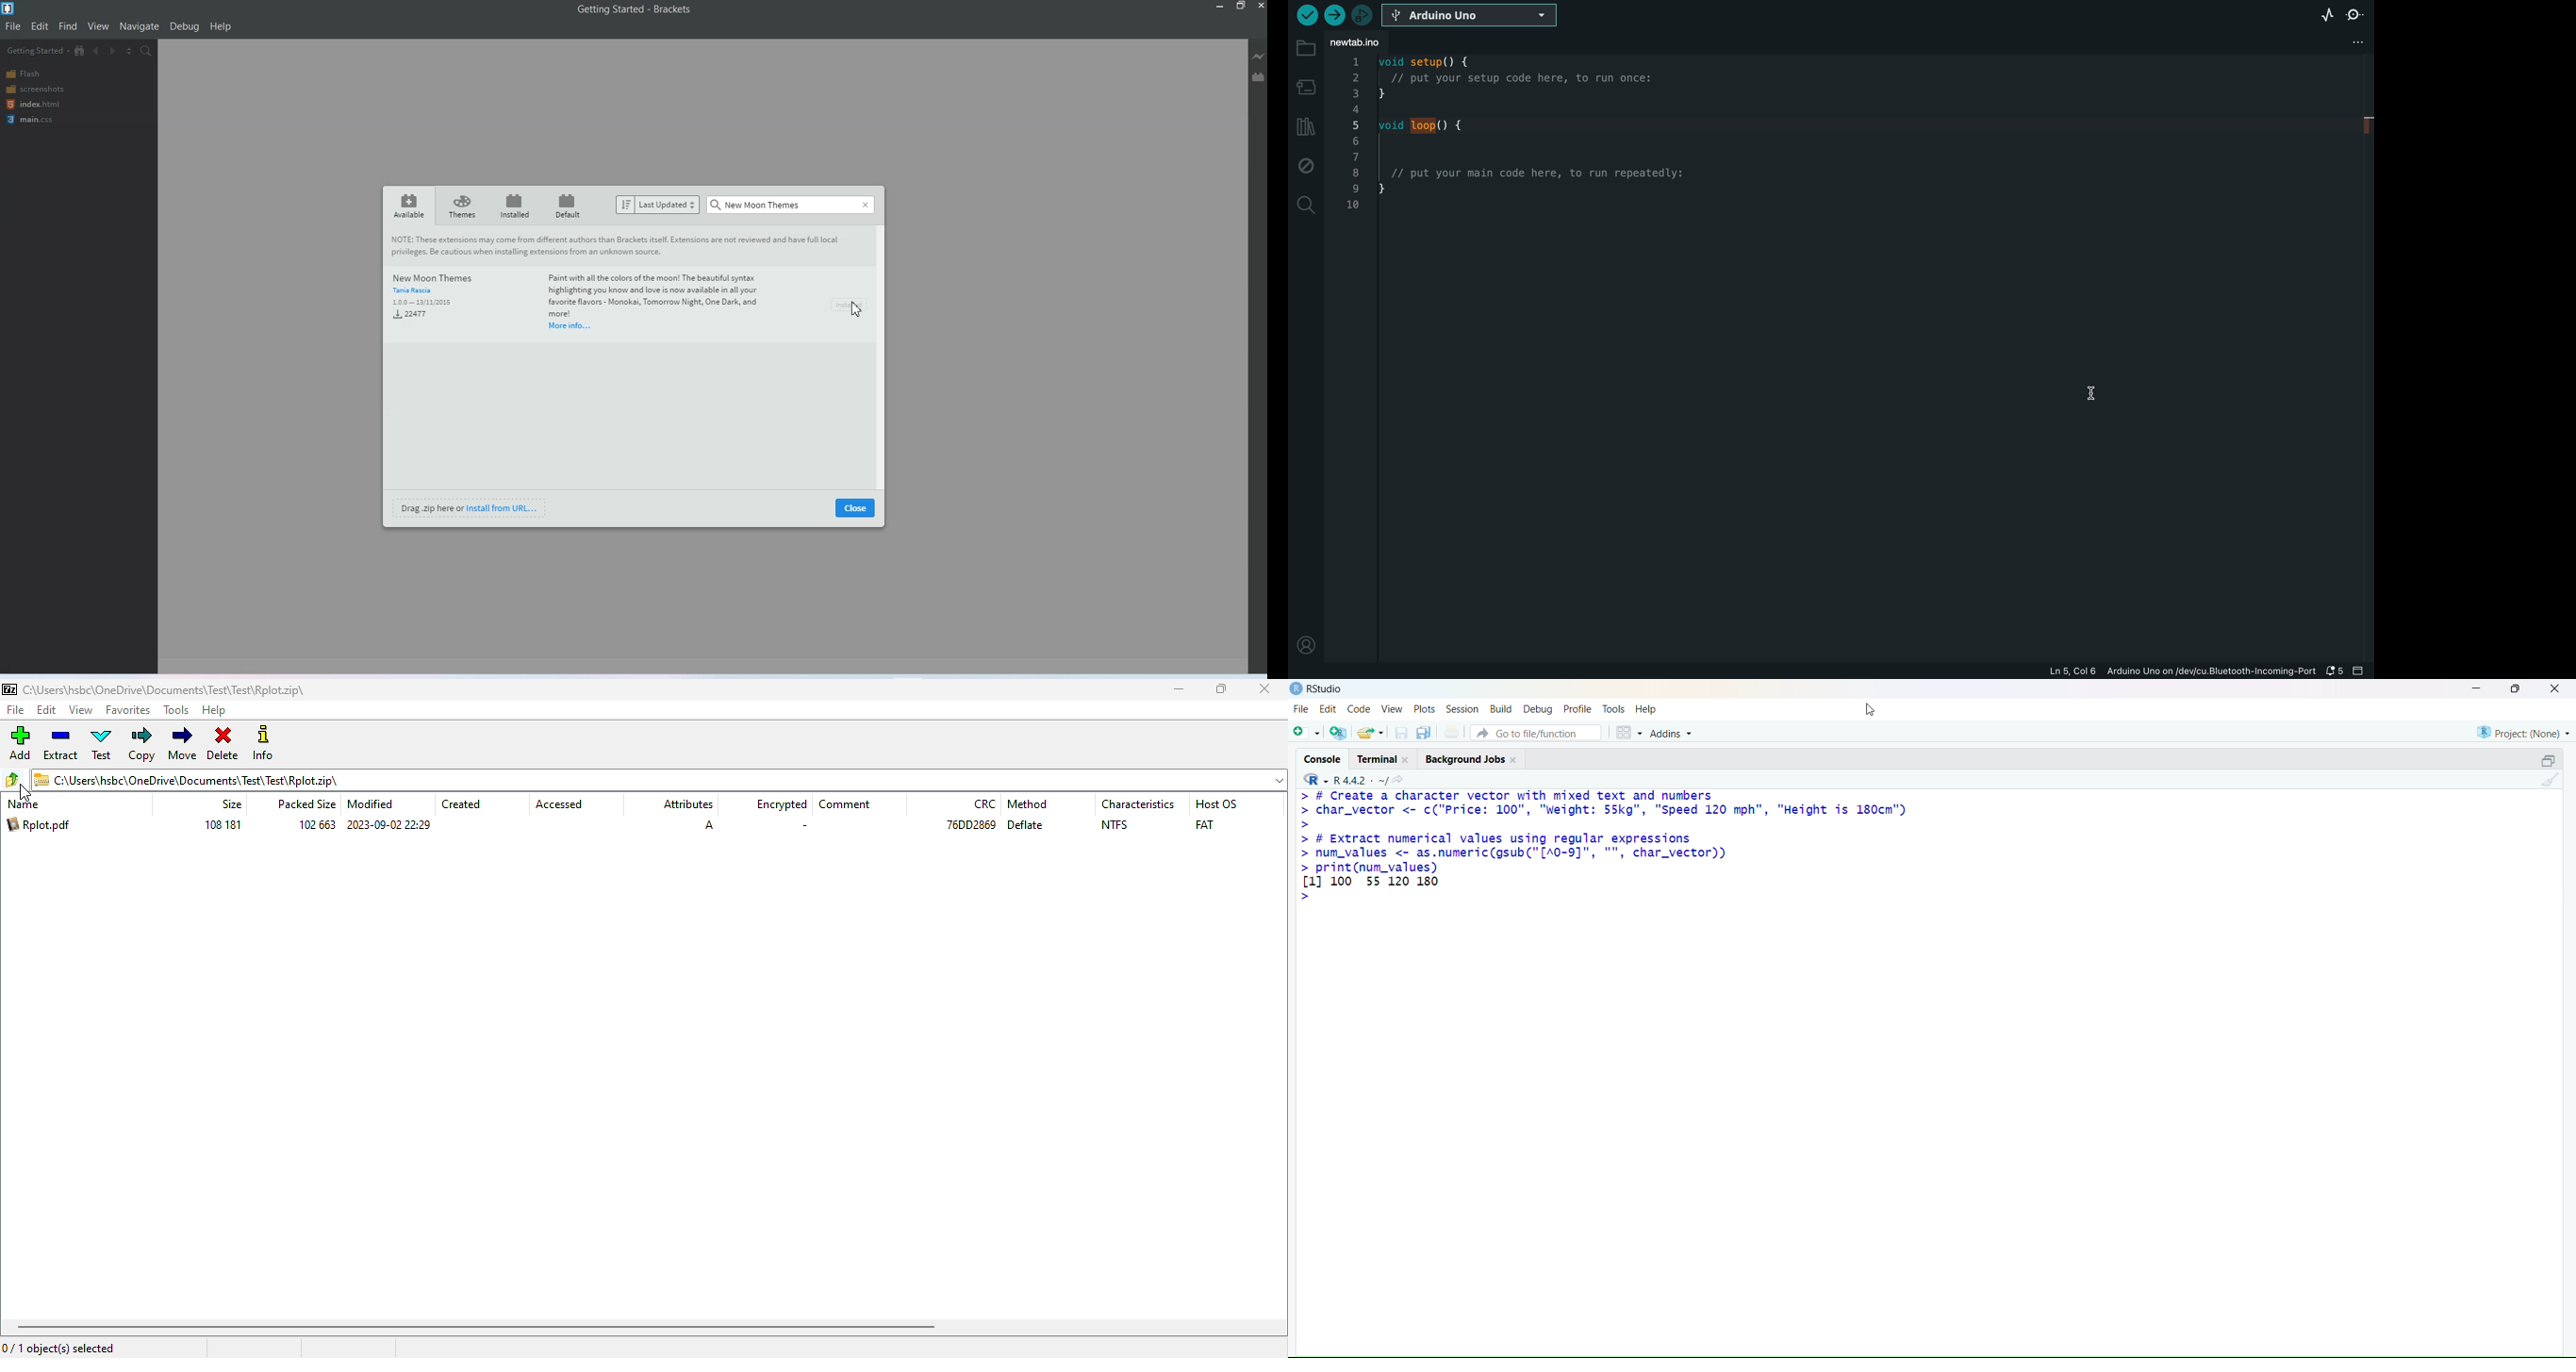 The image size is (2576, 1372). What do you see at coordinates (1578, 710) in the screenshot?
I see `profile` at bounding box center [1578, 710].